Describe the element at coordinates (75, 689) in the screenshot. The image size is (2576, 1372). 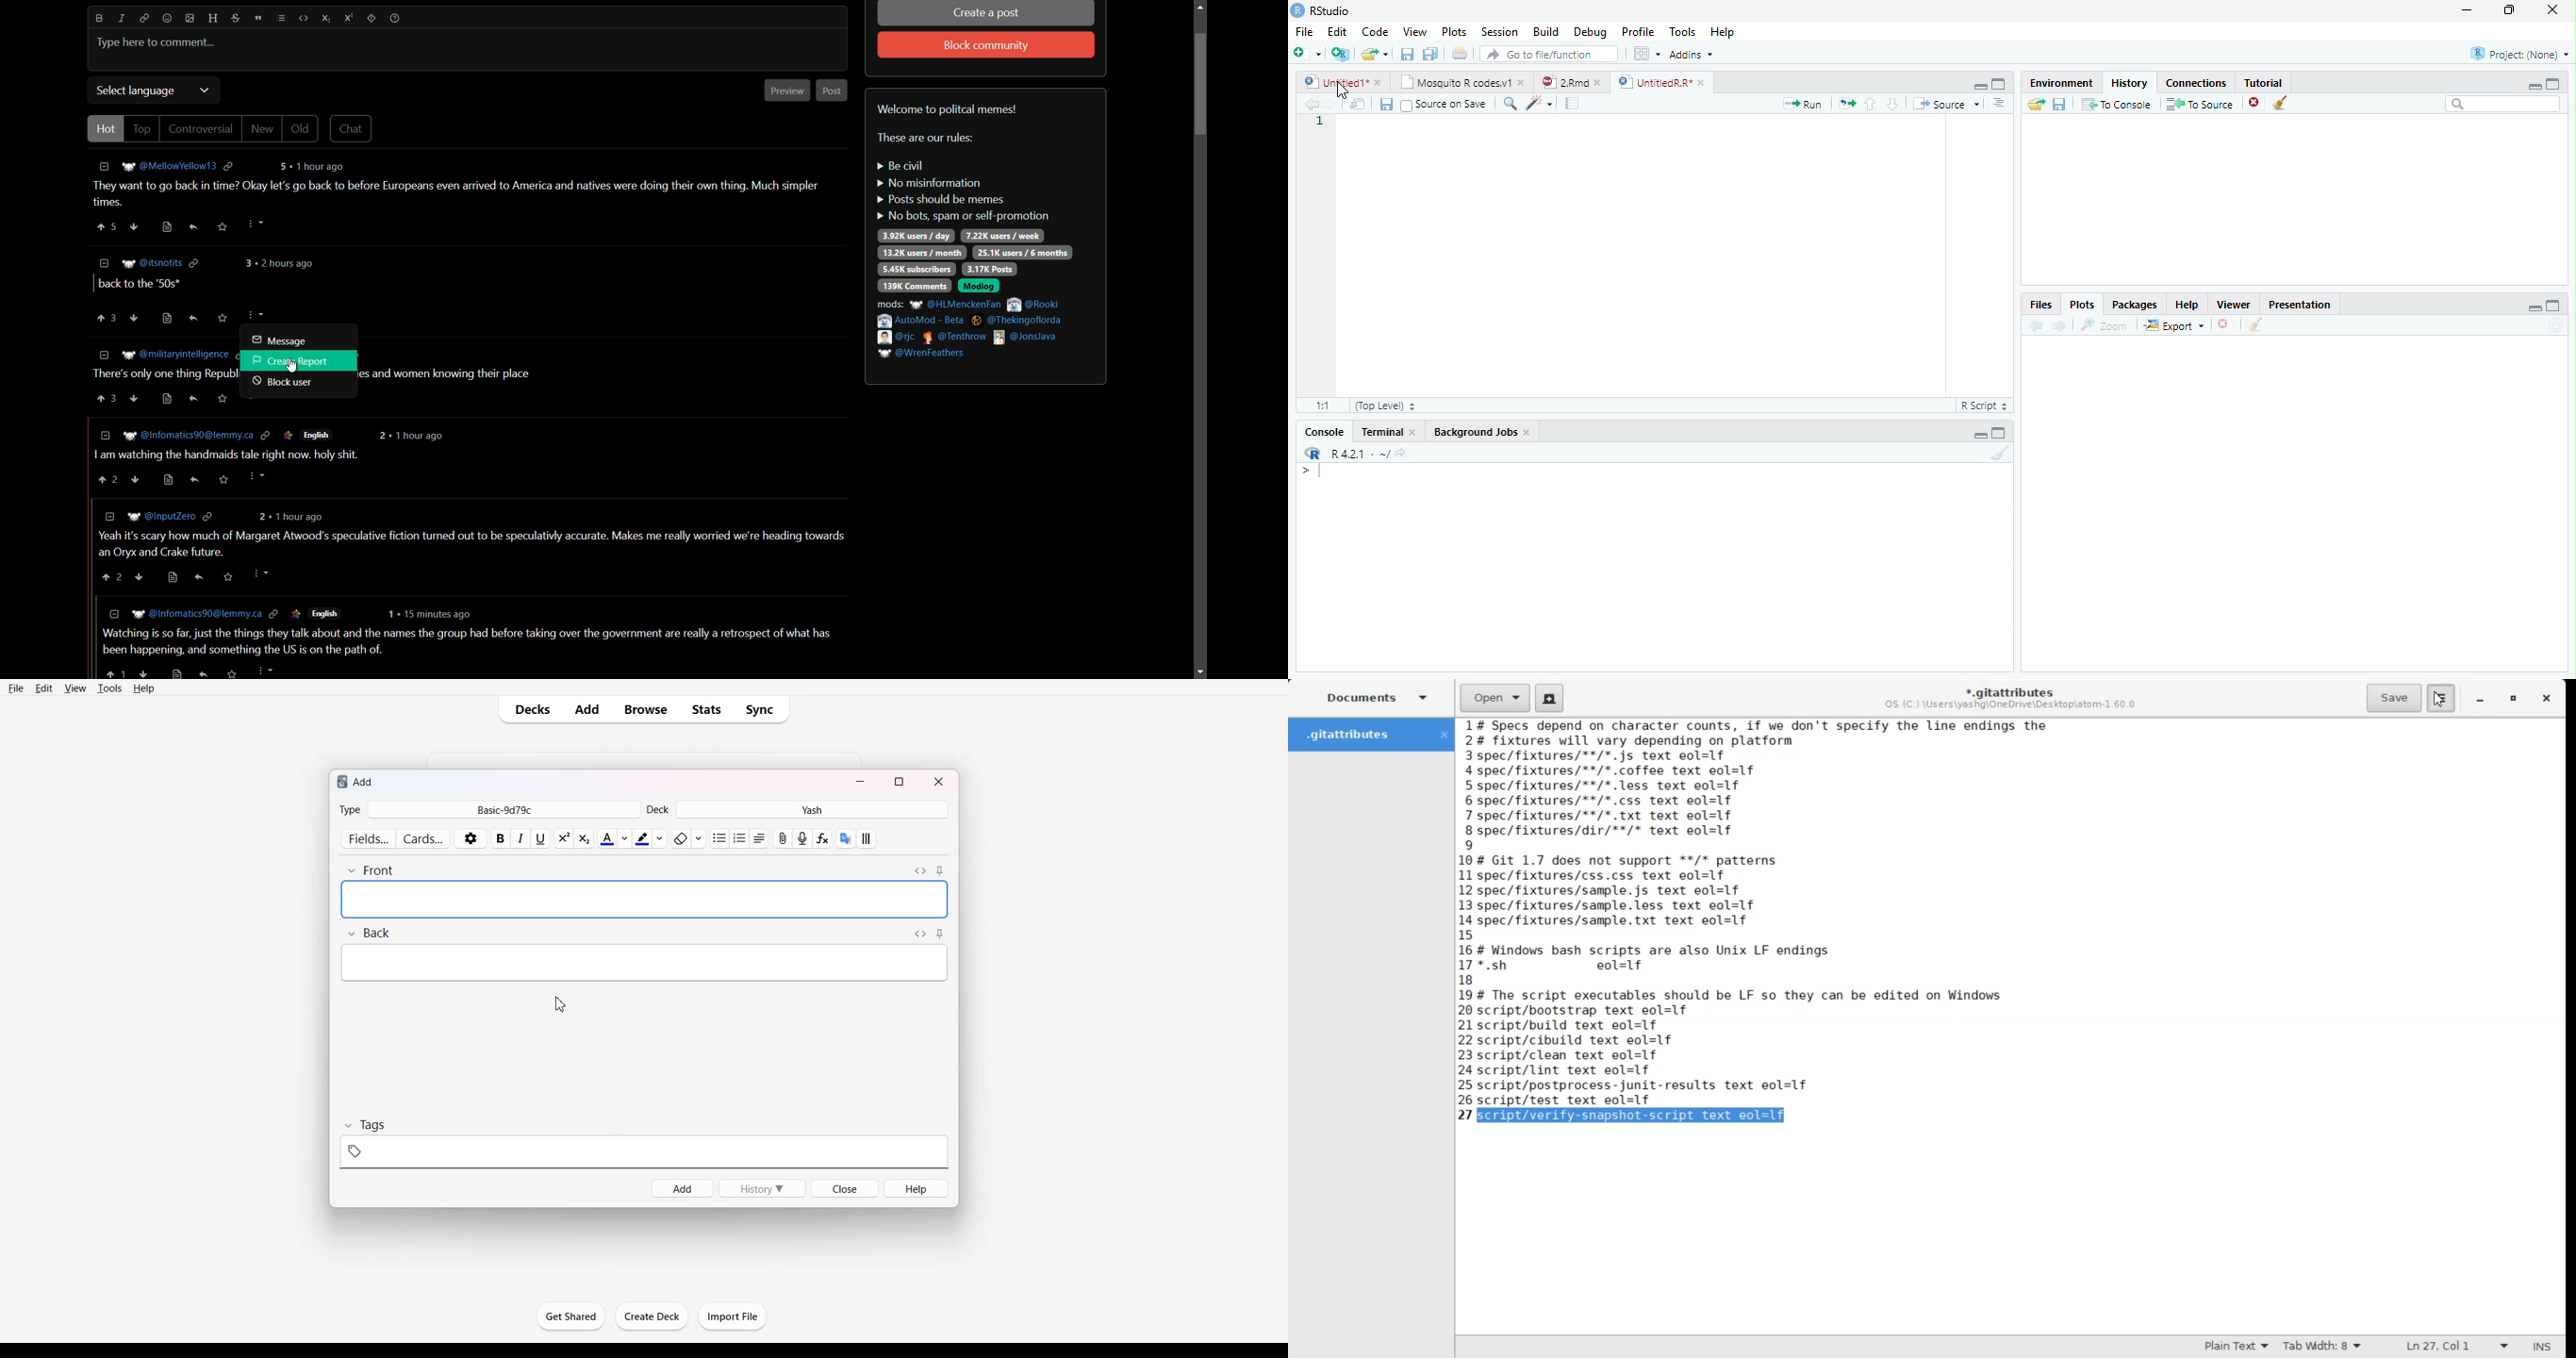
I see `View` at that location.